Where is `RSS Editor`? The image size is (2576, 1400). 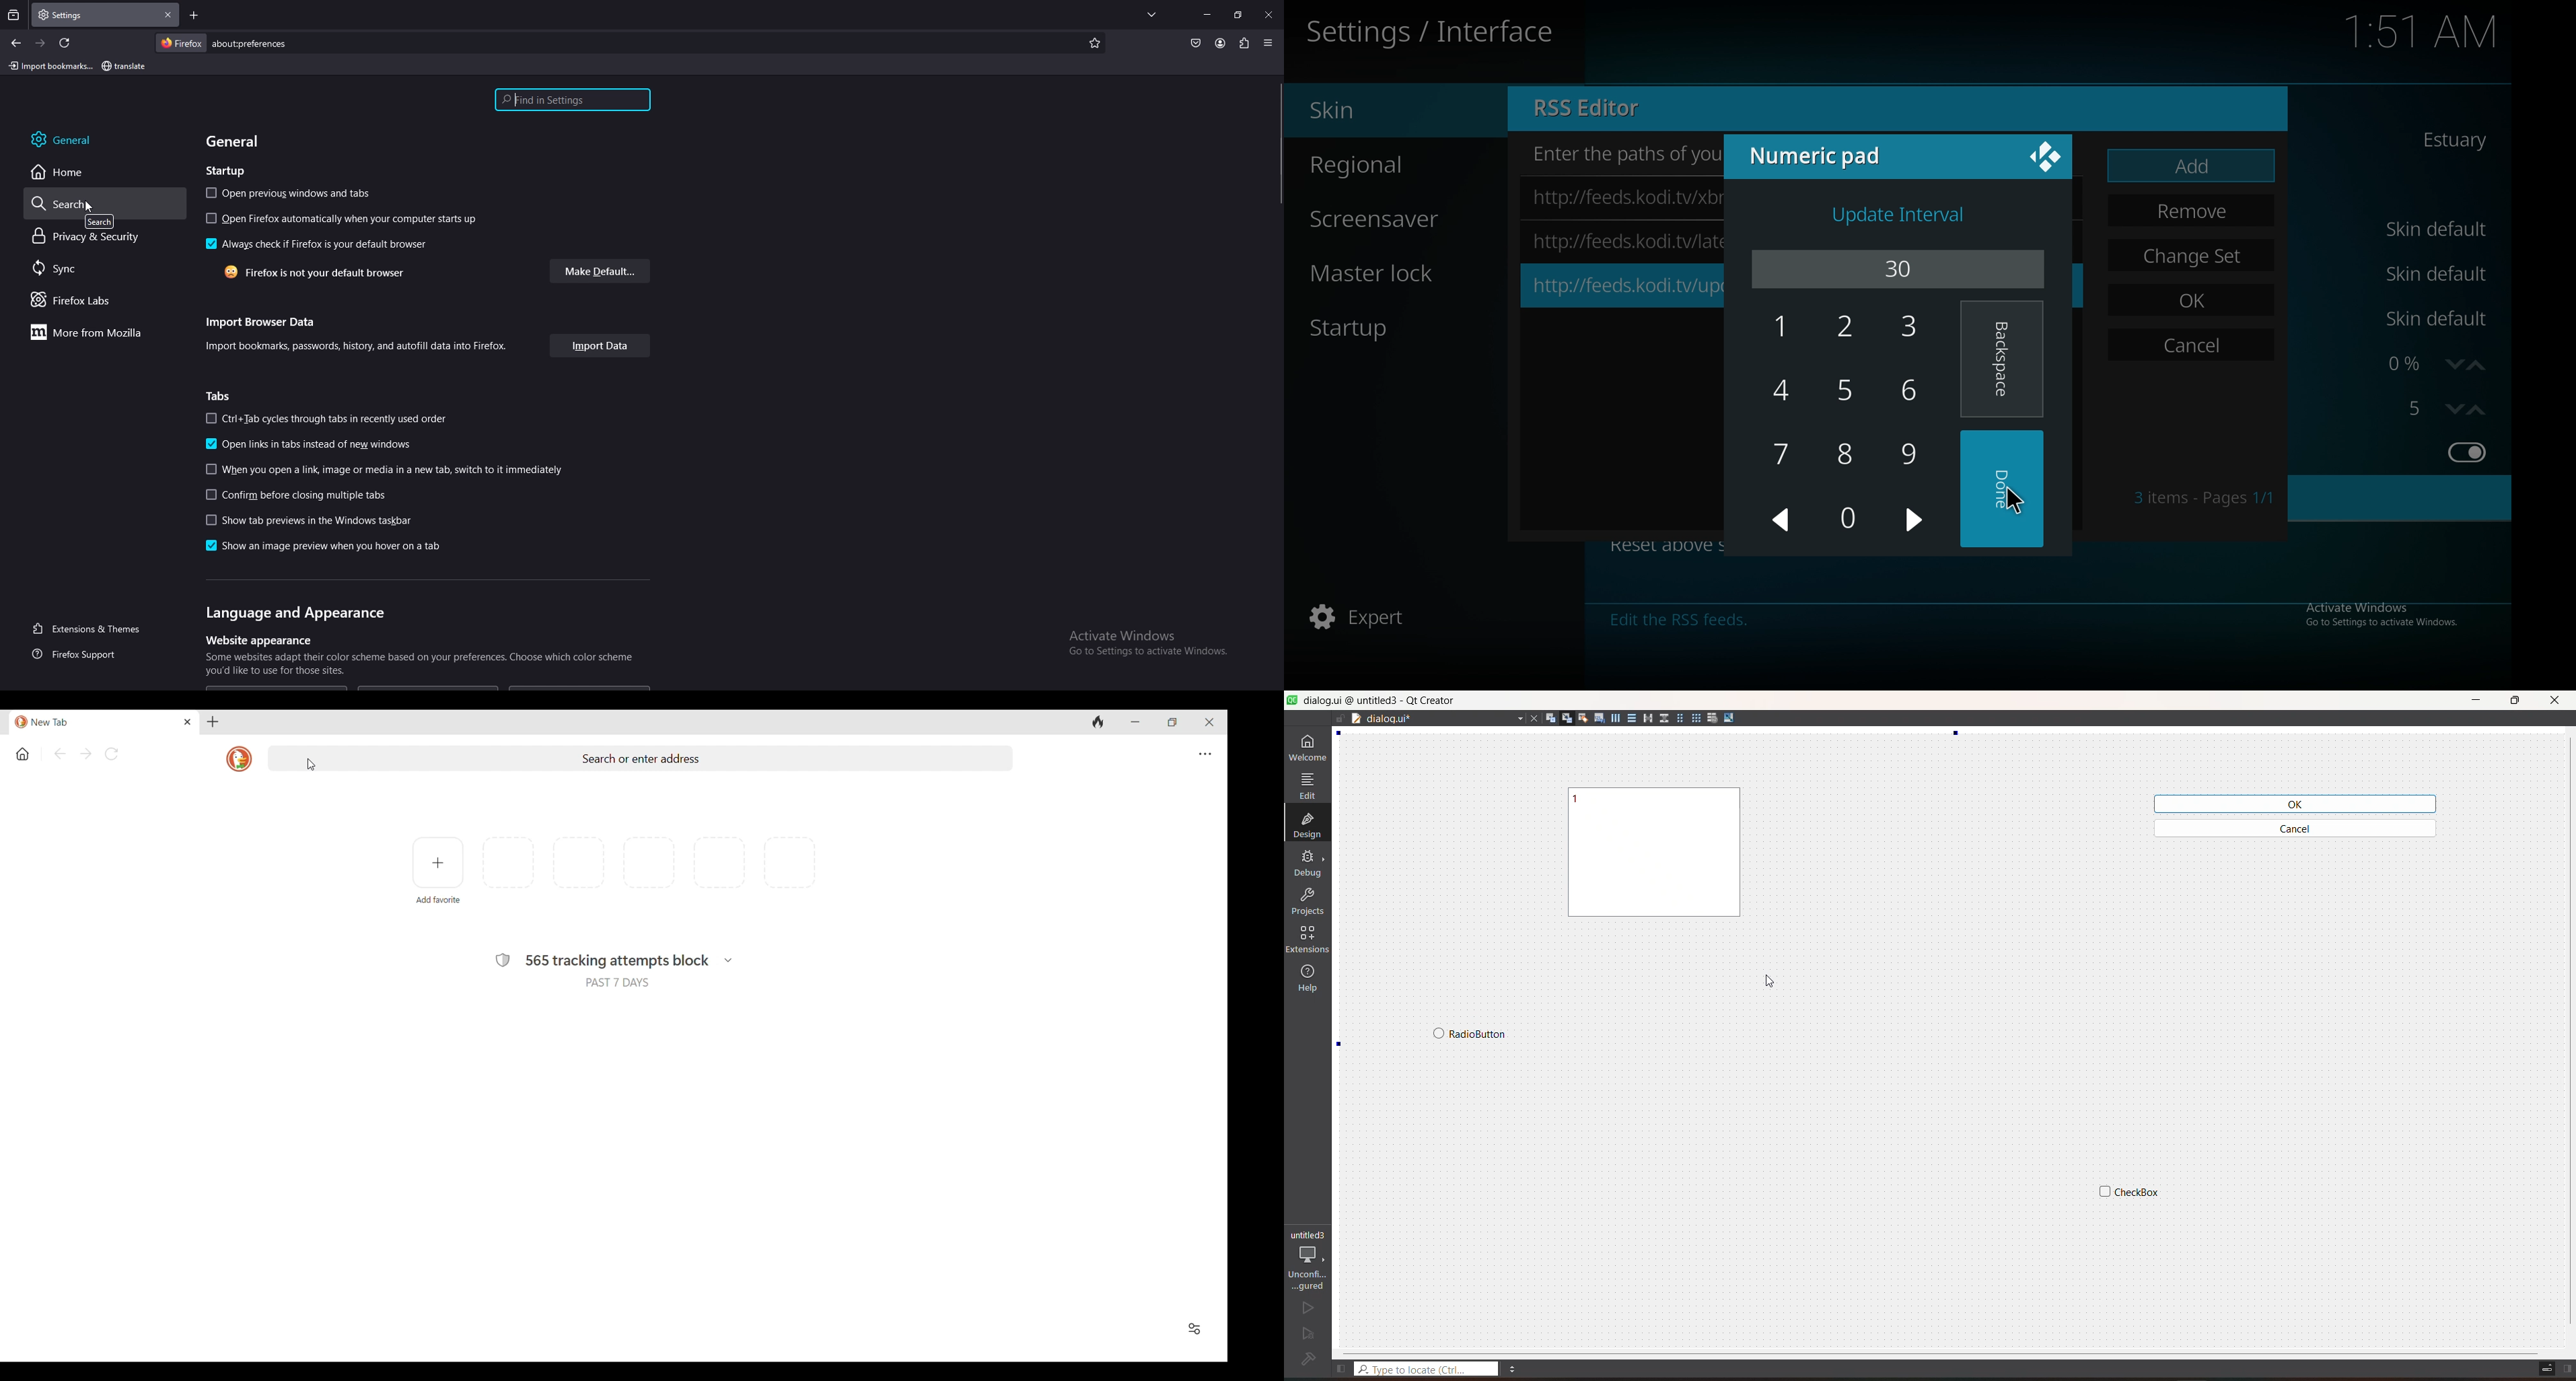
RSS Editor is located at coordinates (1620, 107).